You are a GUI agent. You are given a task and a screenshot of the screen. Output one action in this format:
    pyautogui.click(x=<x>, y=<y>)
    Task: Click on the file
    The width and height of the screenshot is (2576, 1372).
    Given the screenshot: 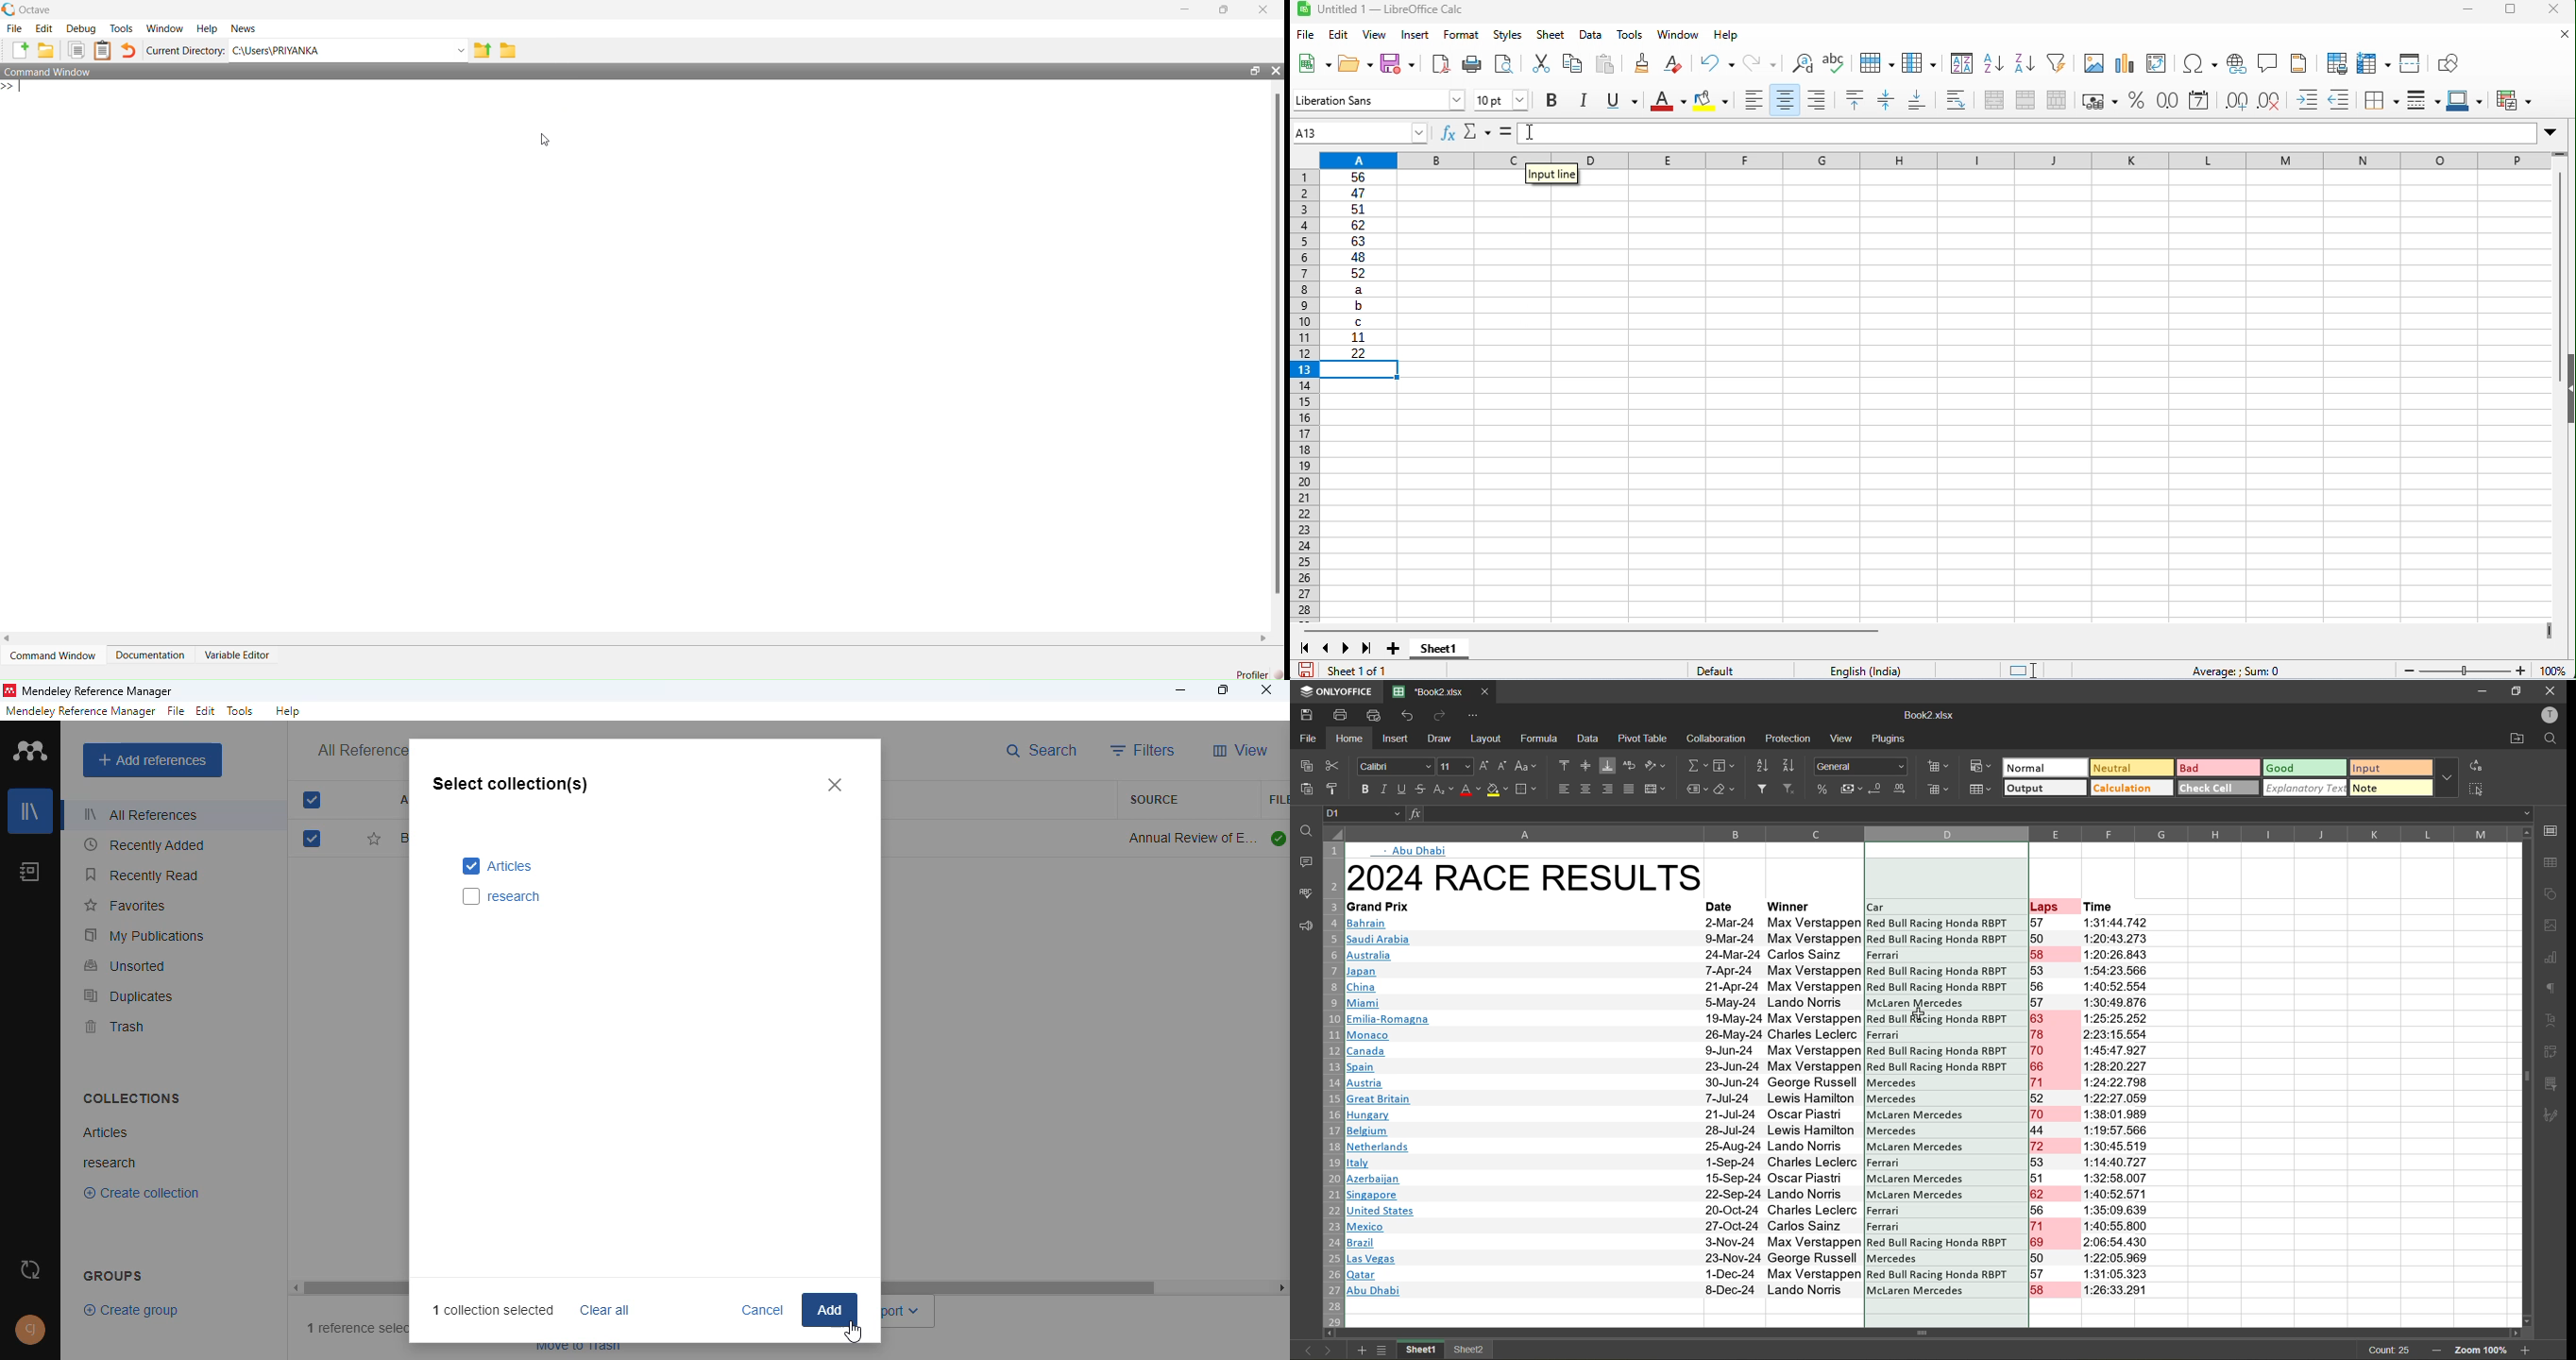 What is the action you would take?
    pyautogui.click(x=175, y=711)
    